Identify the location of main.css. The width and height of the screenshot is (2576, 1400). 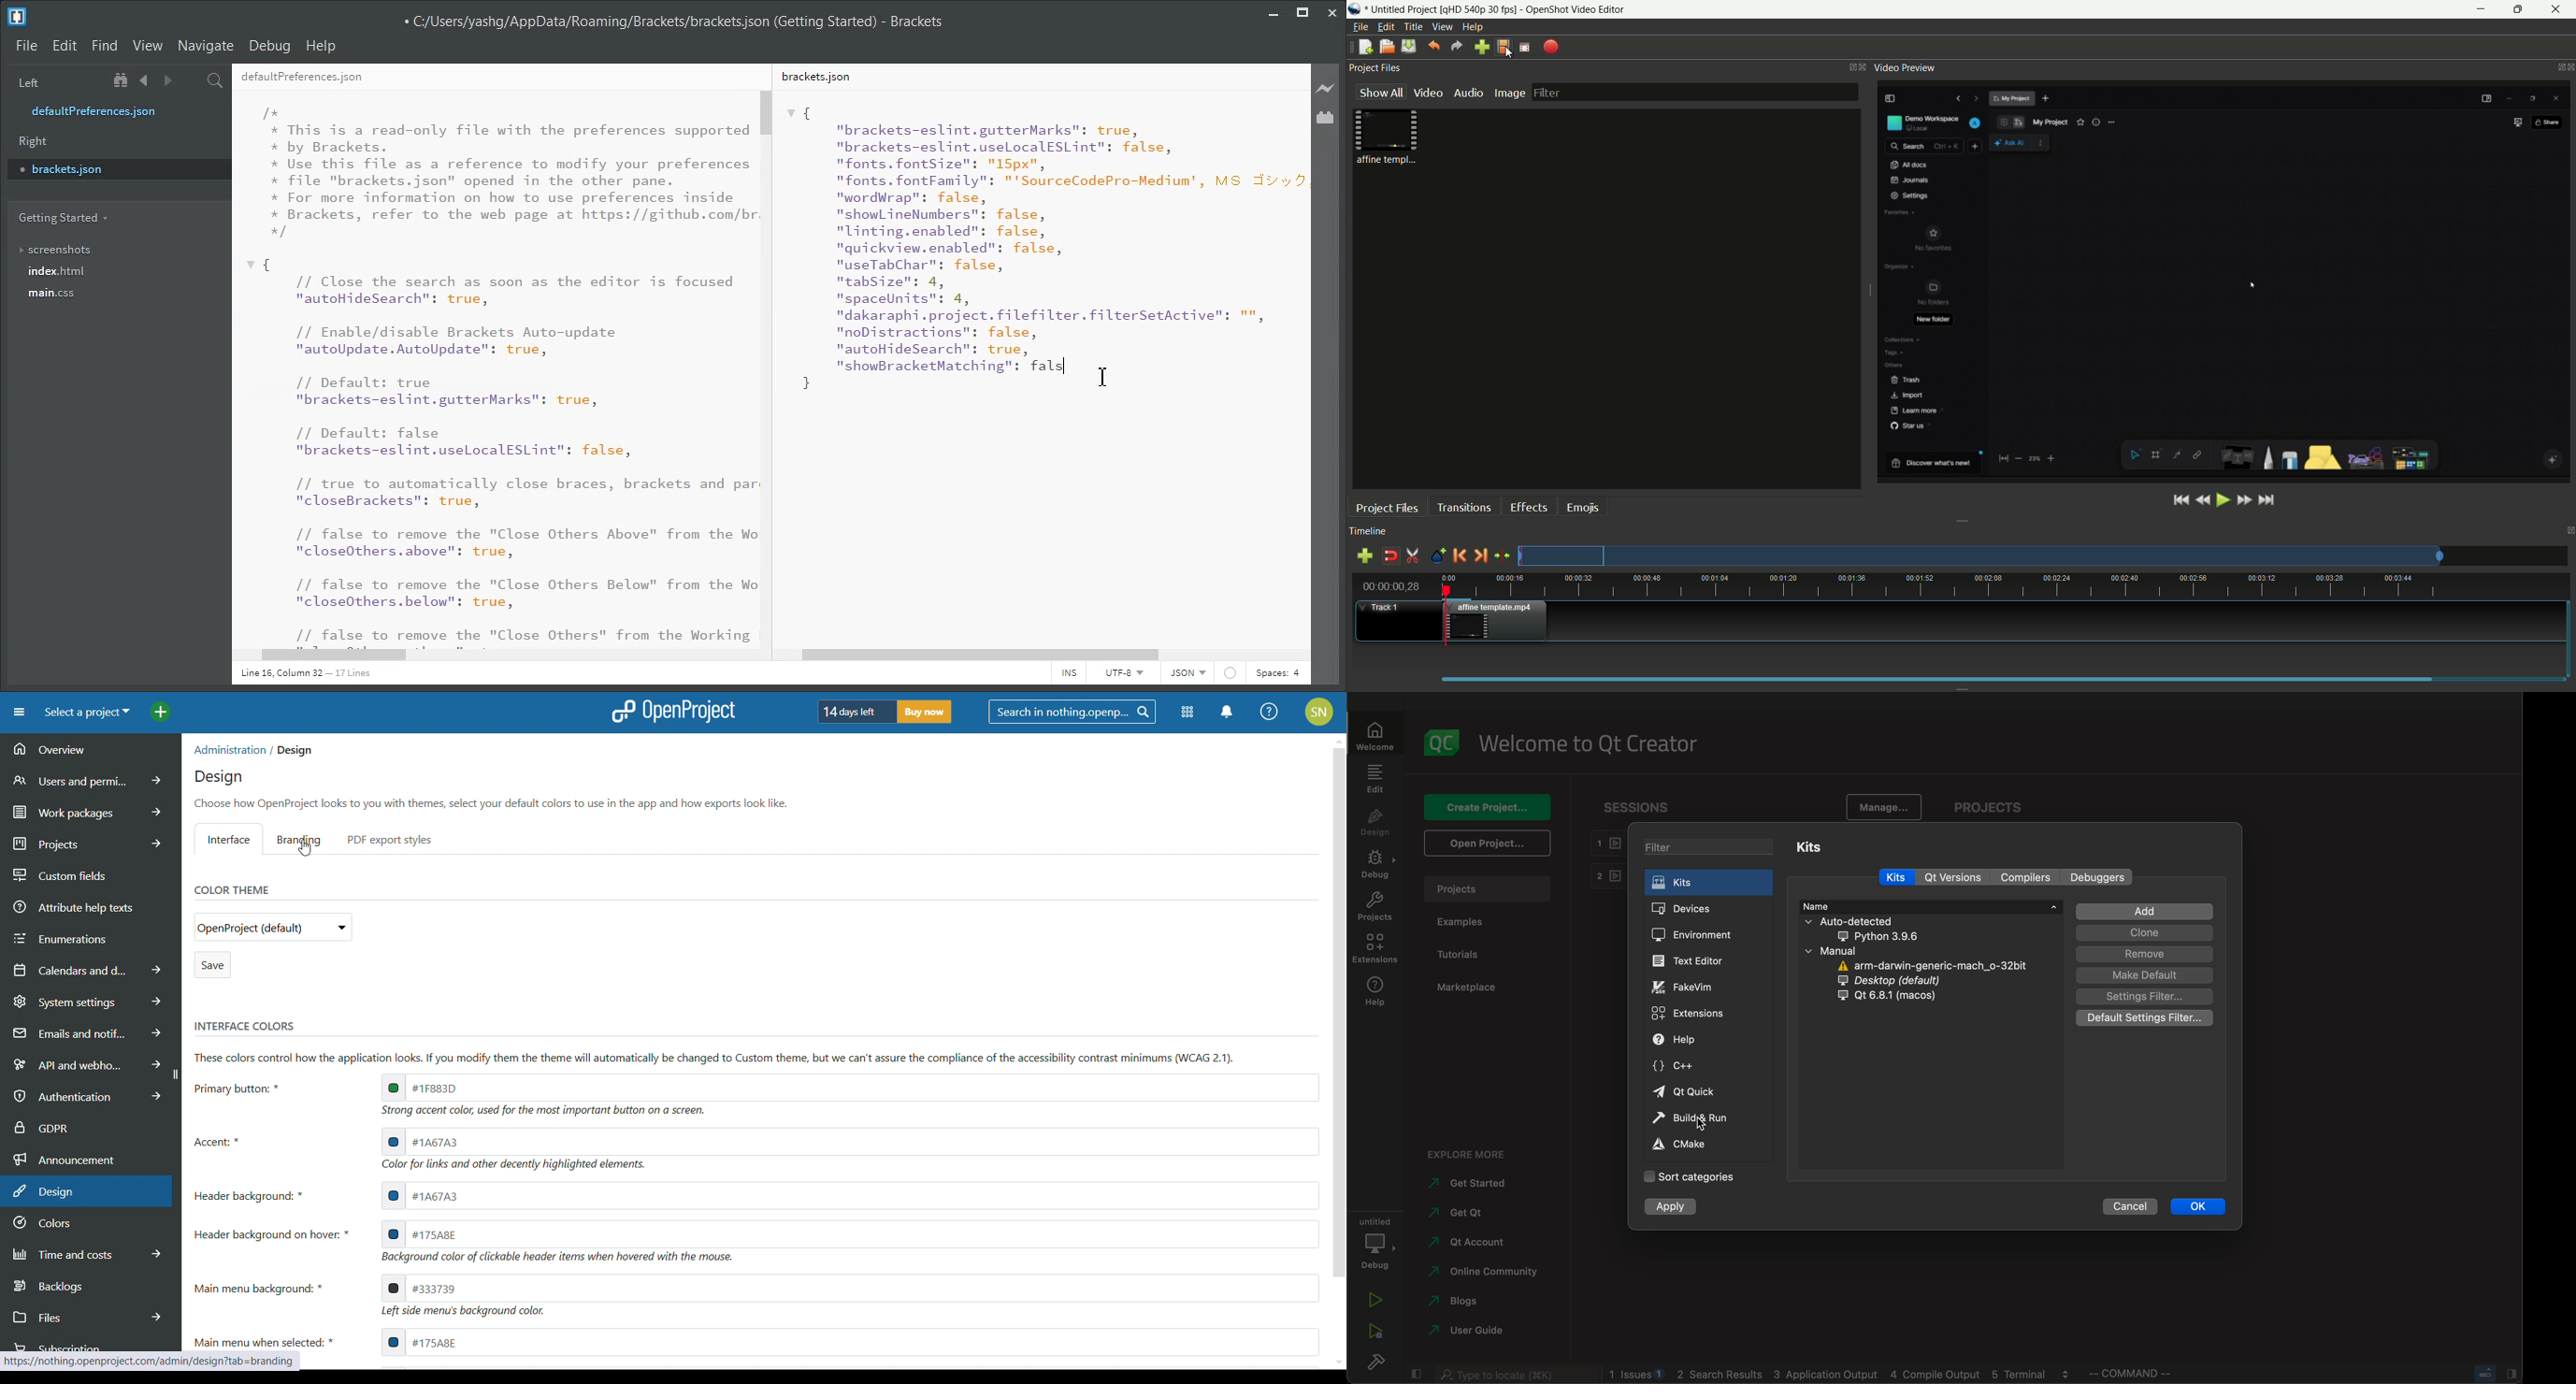
(54, 293).